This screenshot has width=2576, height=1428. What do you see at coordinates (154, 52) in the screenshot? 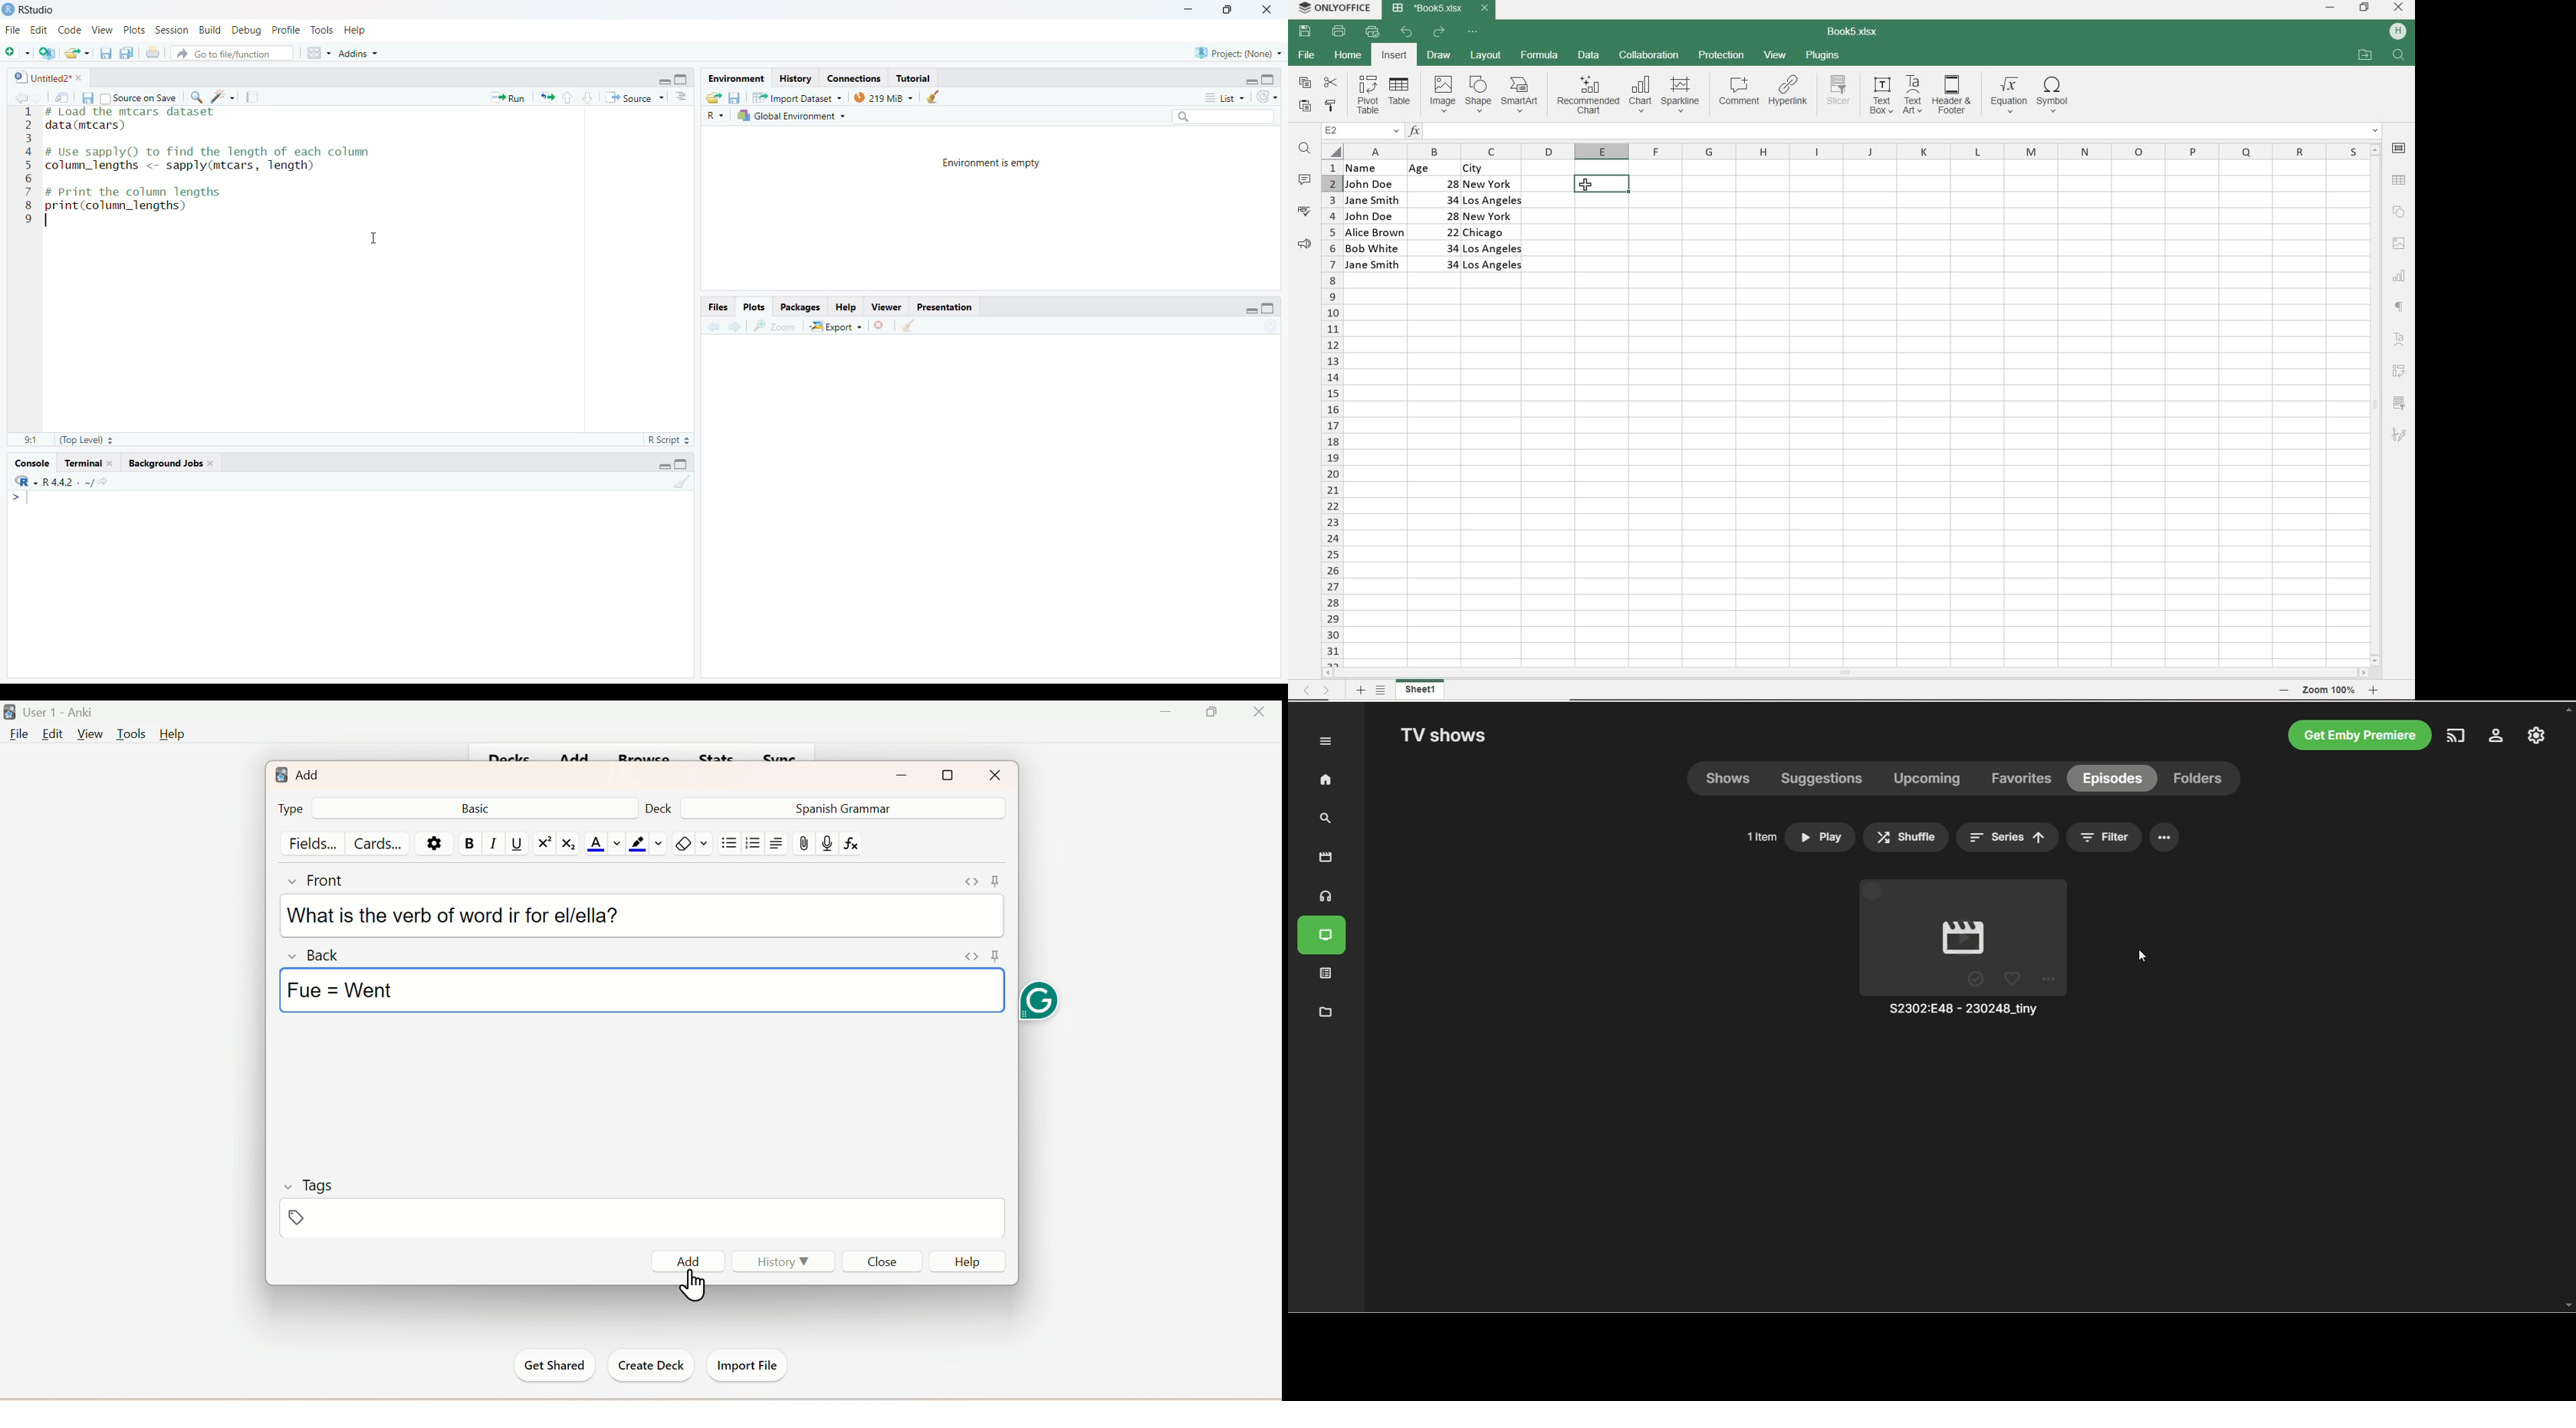
I see `Print` at bounding box center [154, 52].